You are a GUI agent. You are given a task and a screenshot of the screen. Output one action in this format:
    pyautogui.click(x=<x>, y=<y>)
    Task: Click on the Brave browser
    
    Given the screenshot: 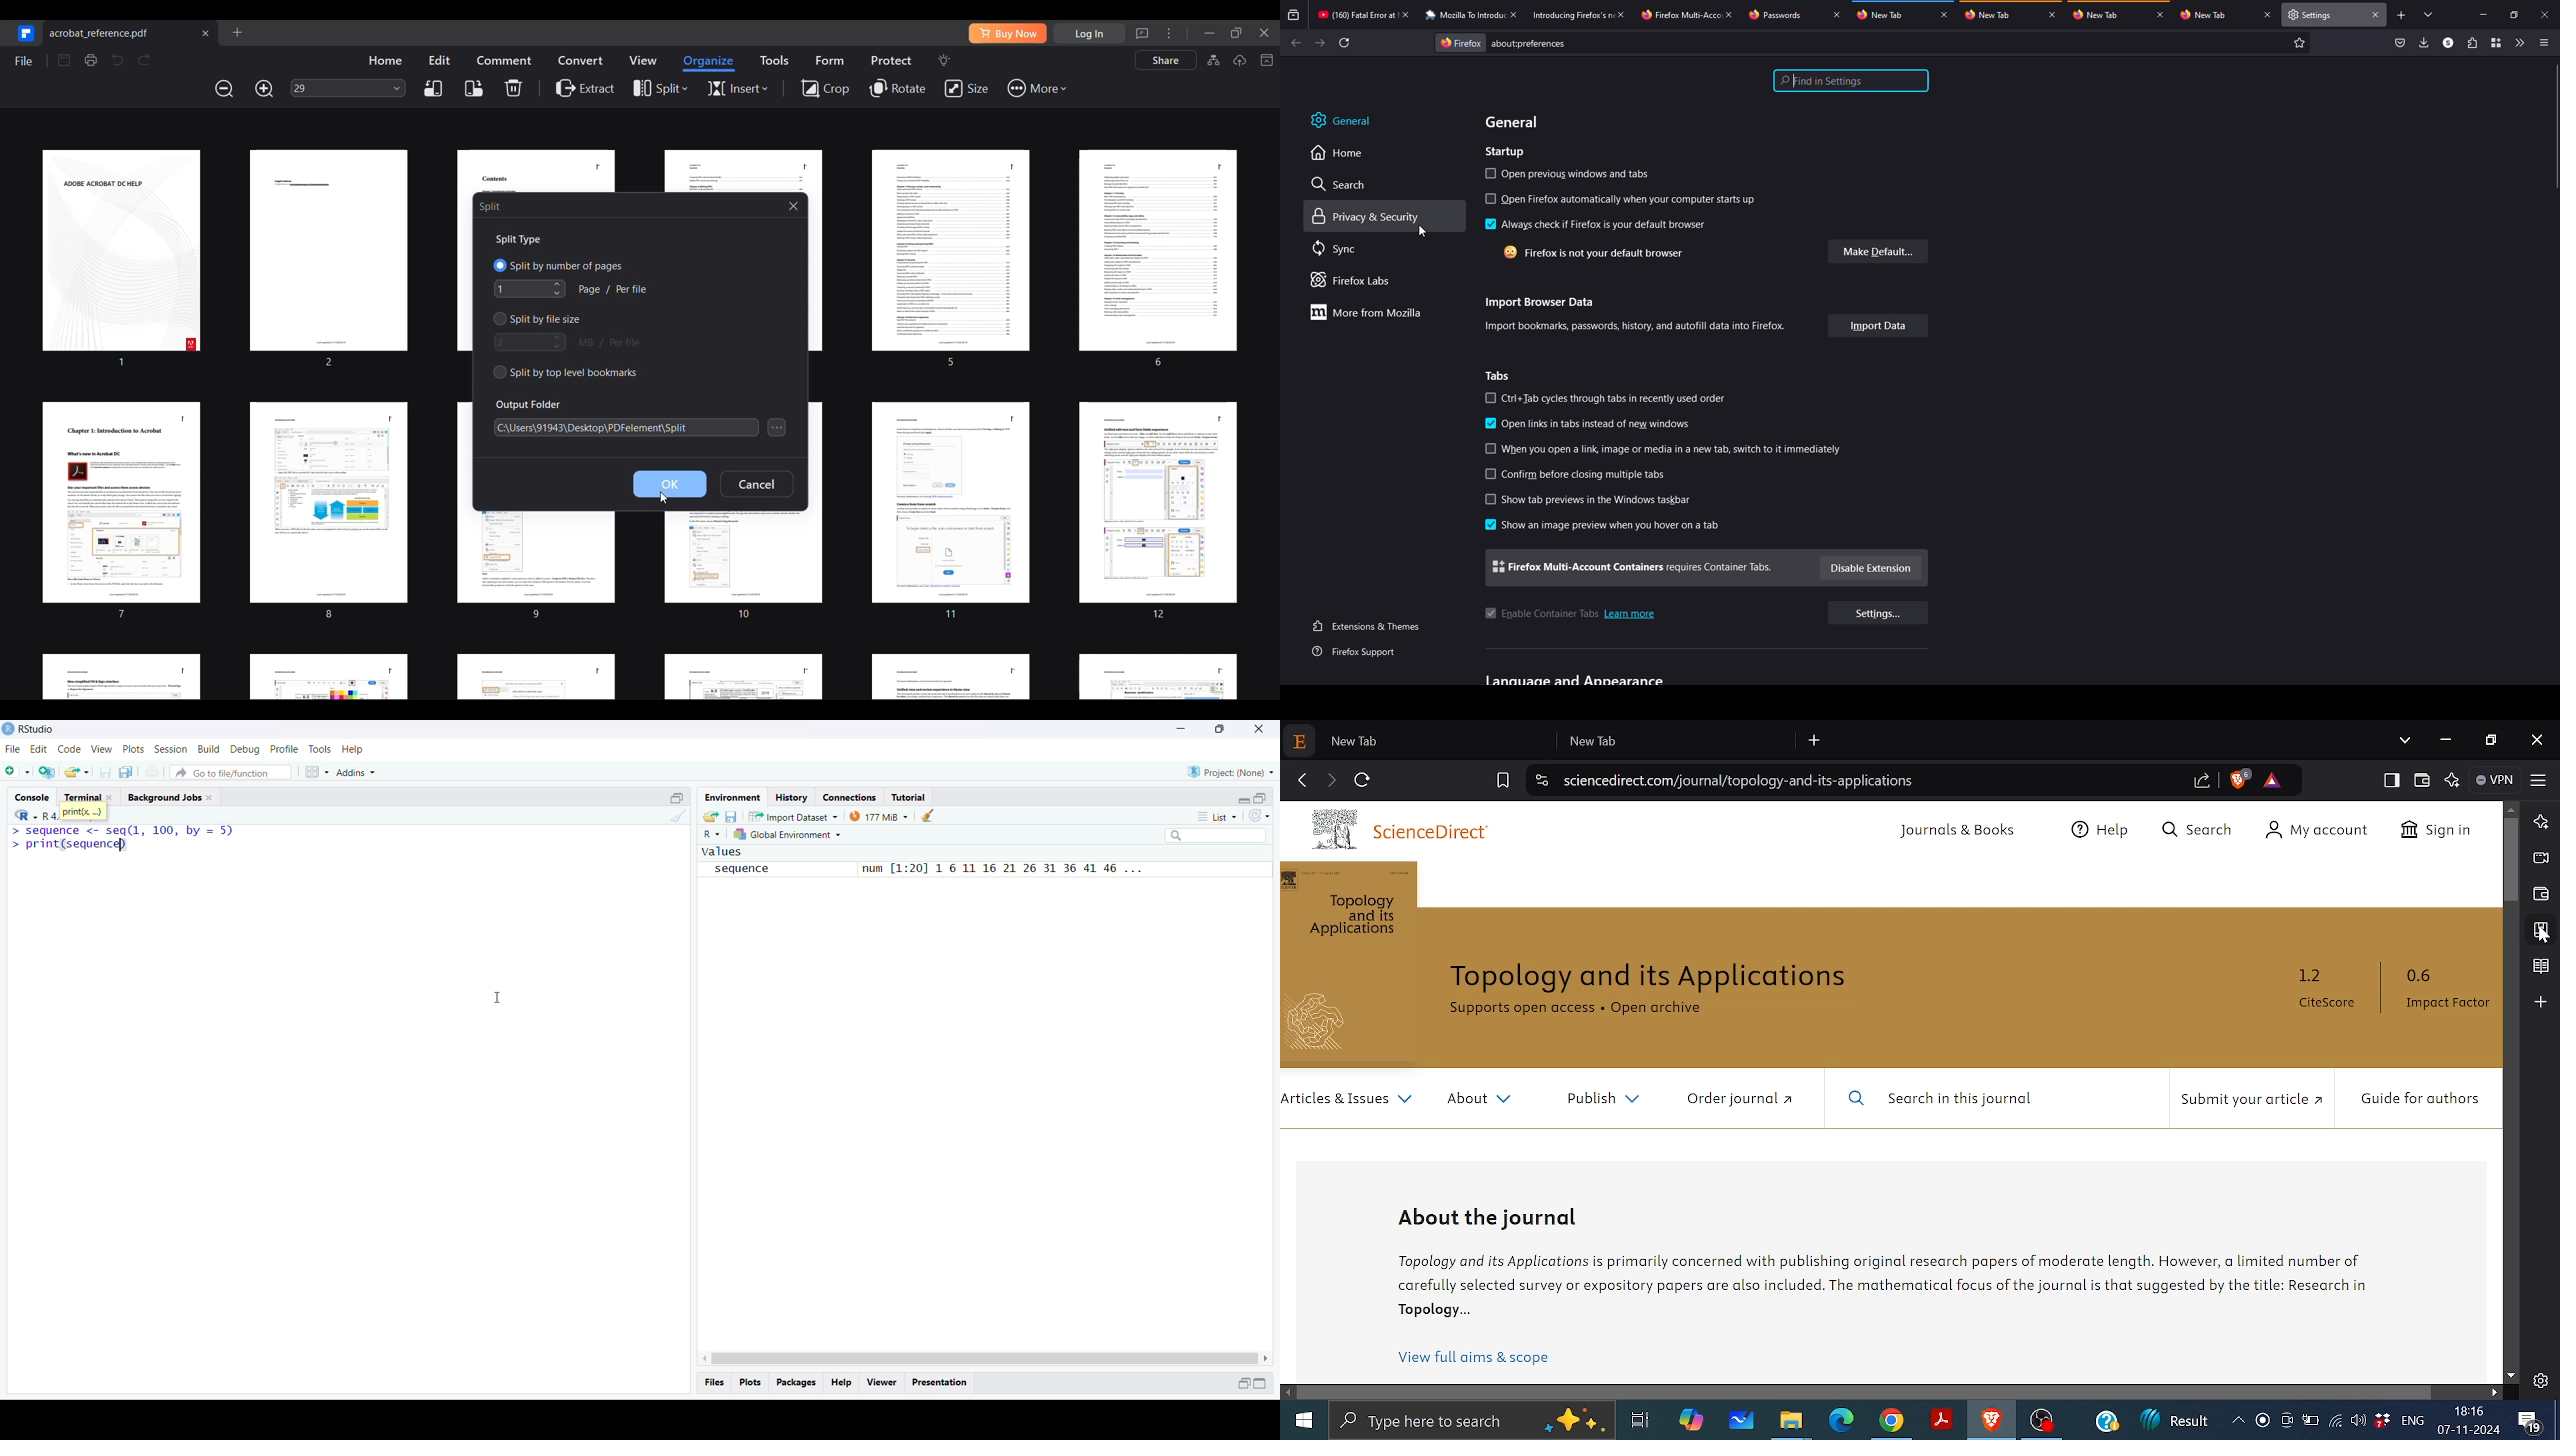 What is the action you would take?
    pyautogui.click(x=1990, y=1421)
    